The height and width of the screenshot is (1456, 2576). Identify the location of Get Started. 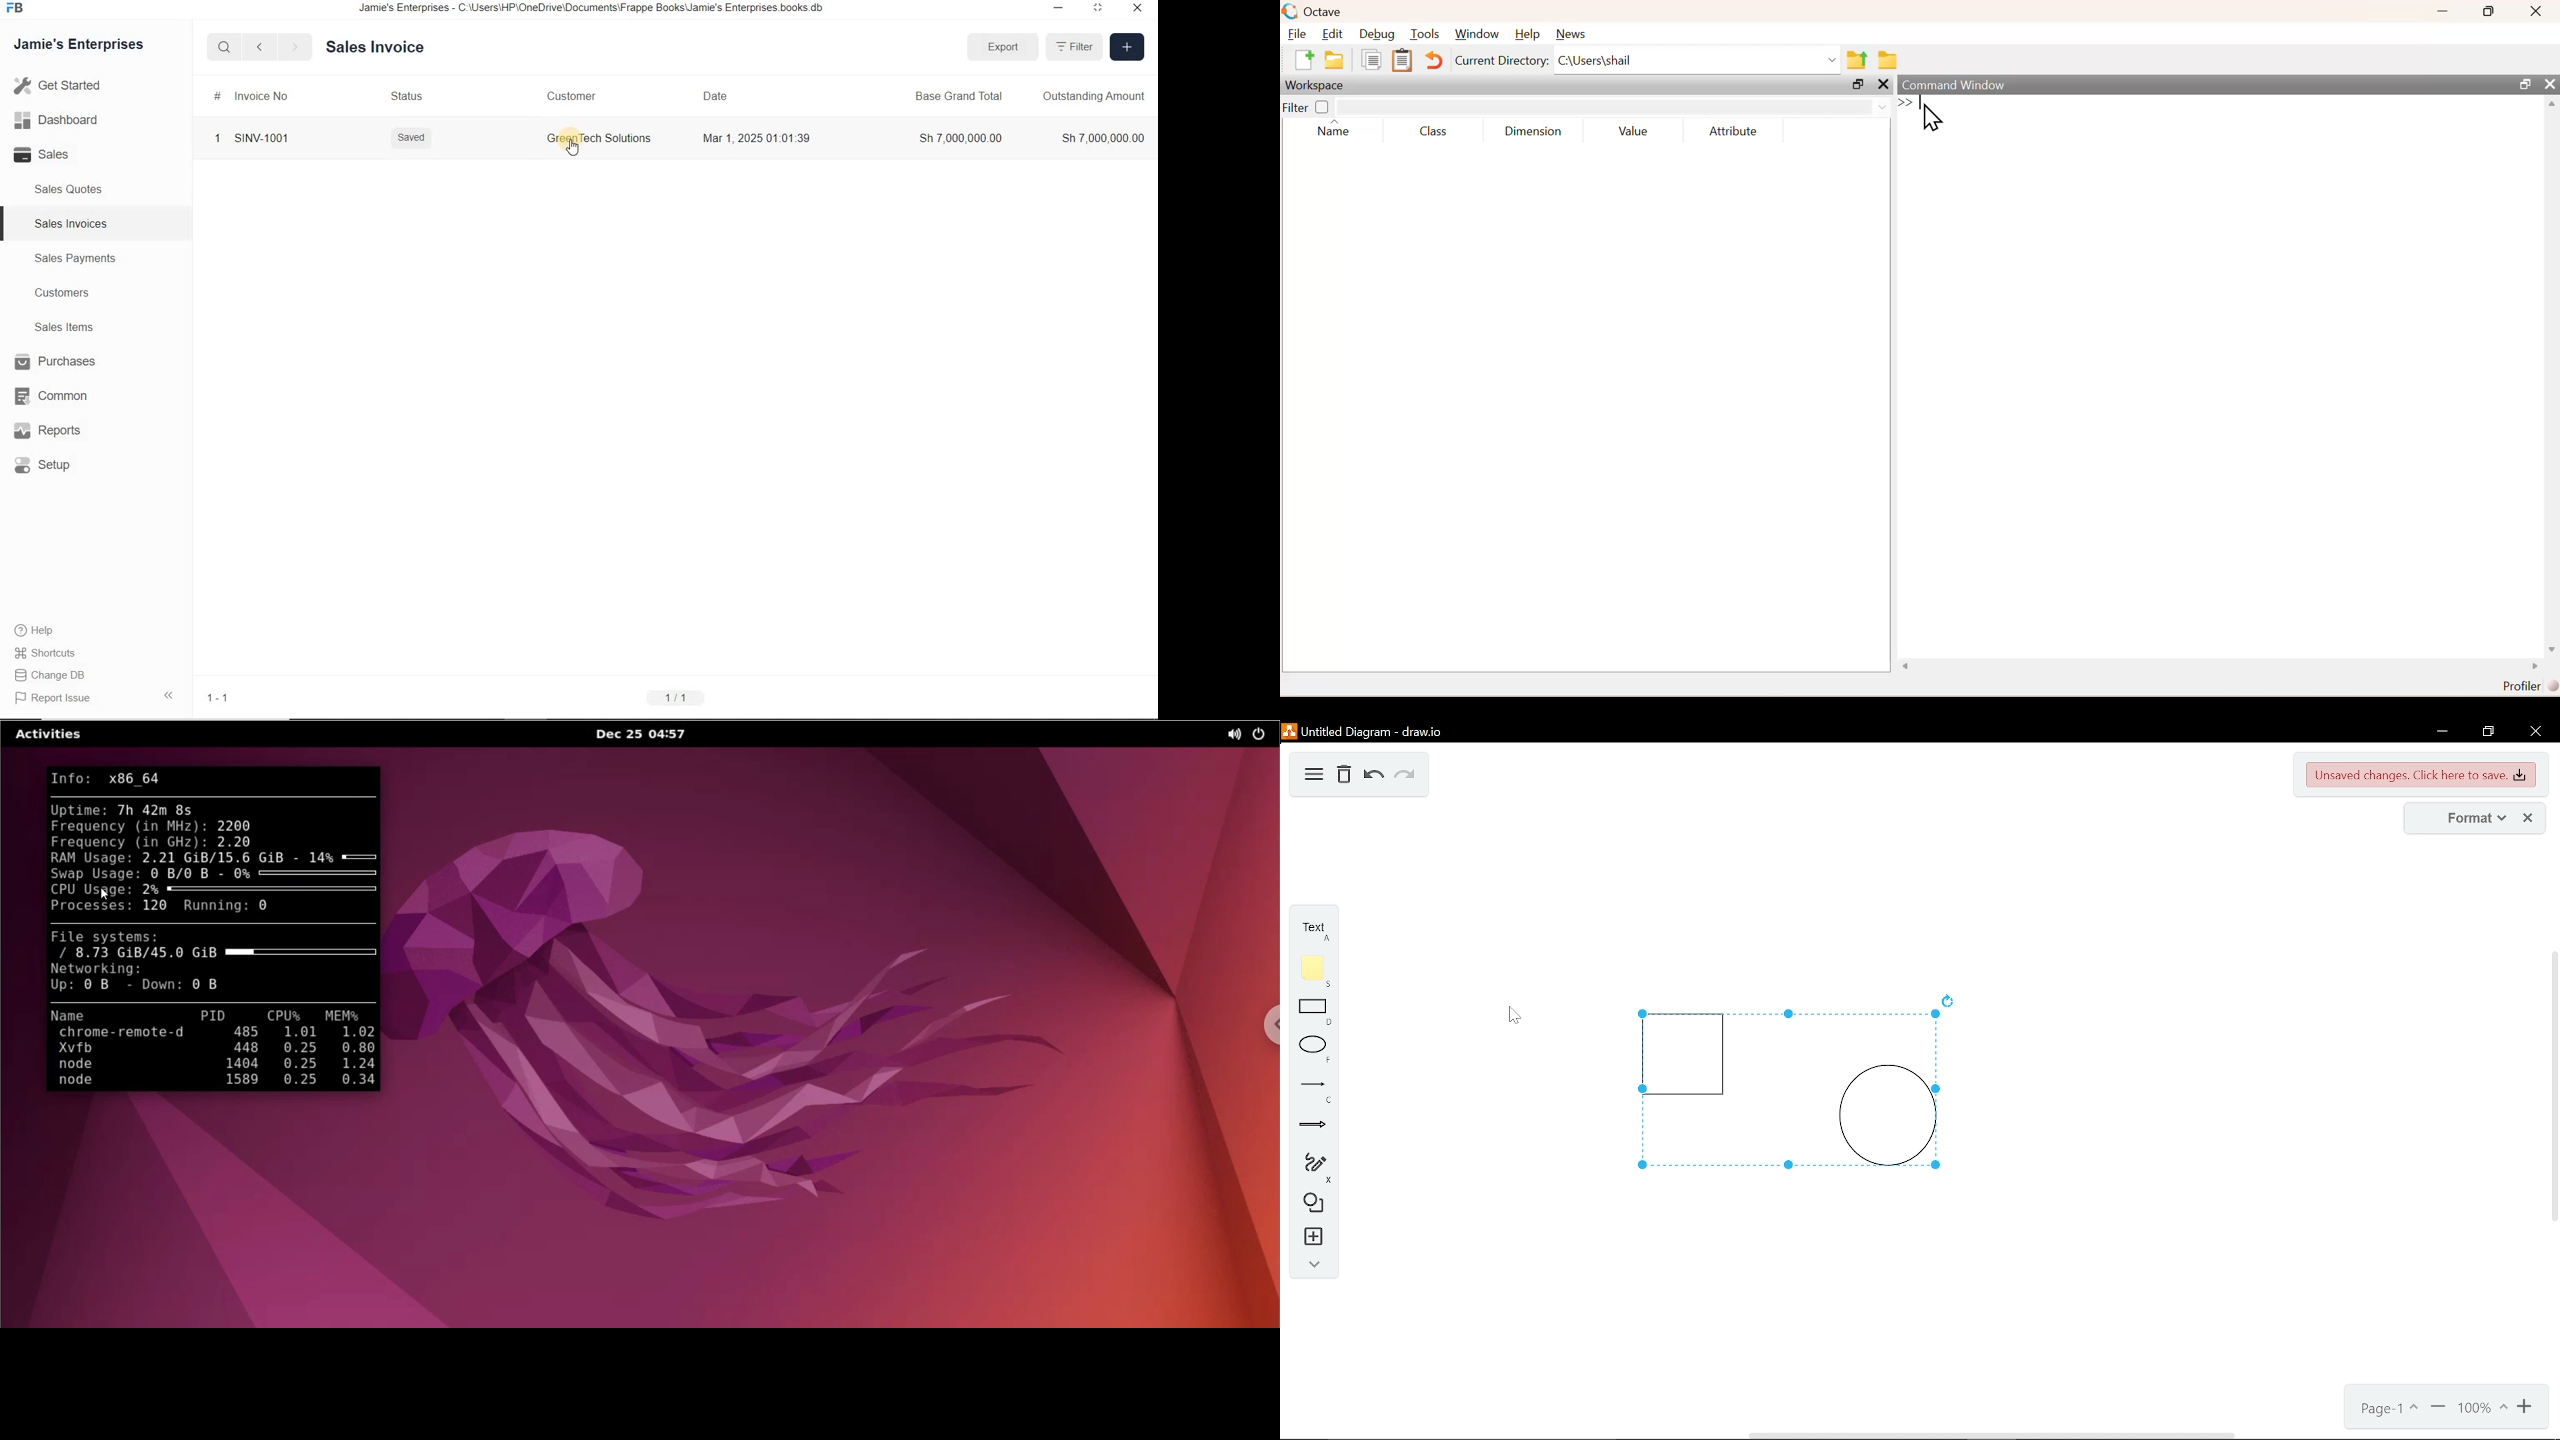
(58, 87).